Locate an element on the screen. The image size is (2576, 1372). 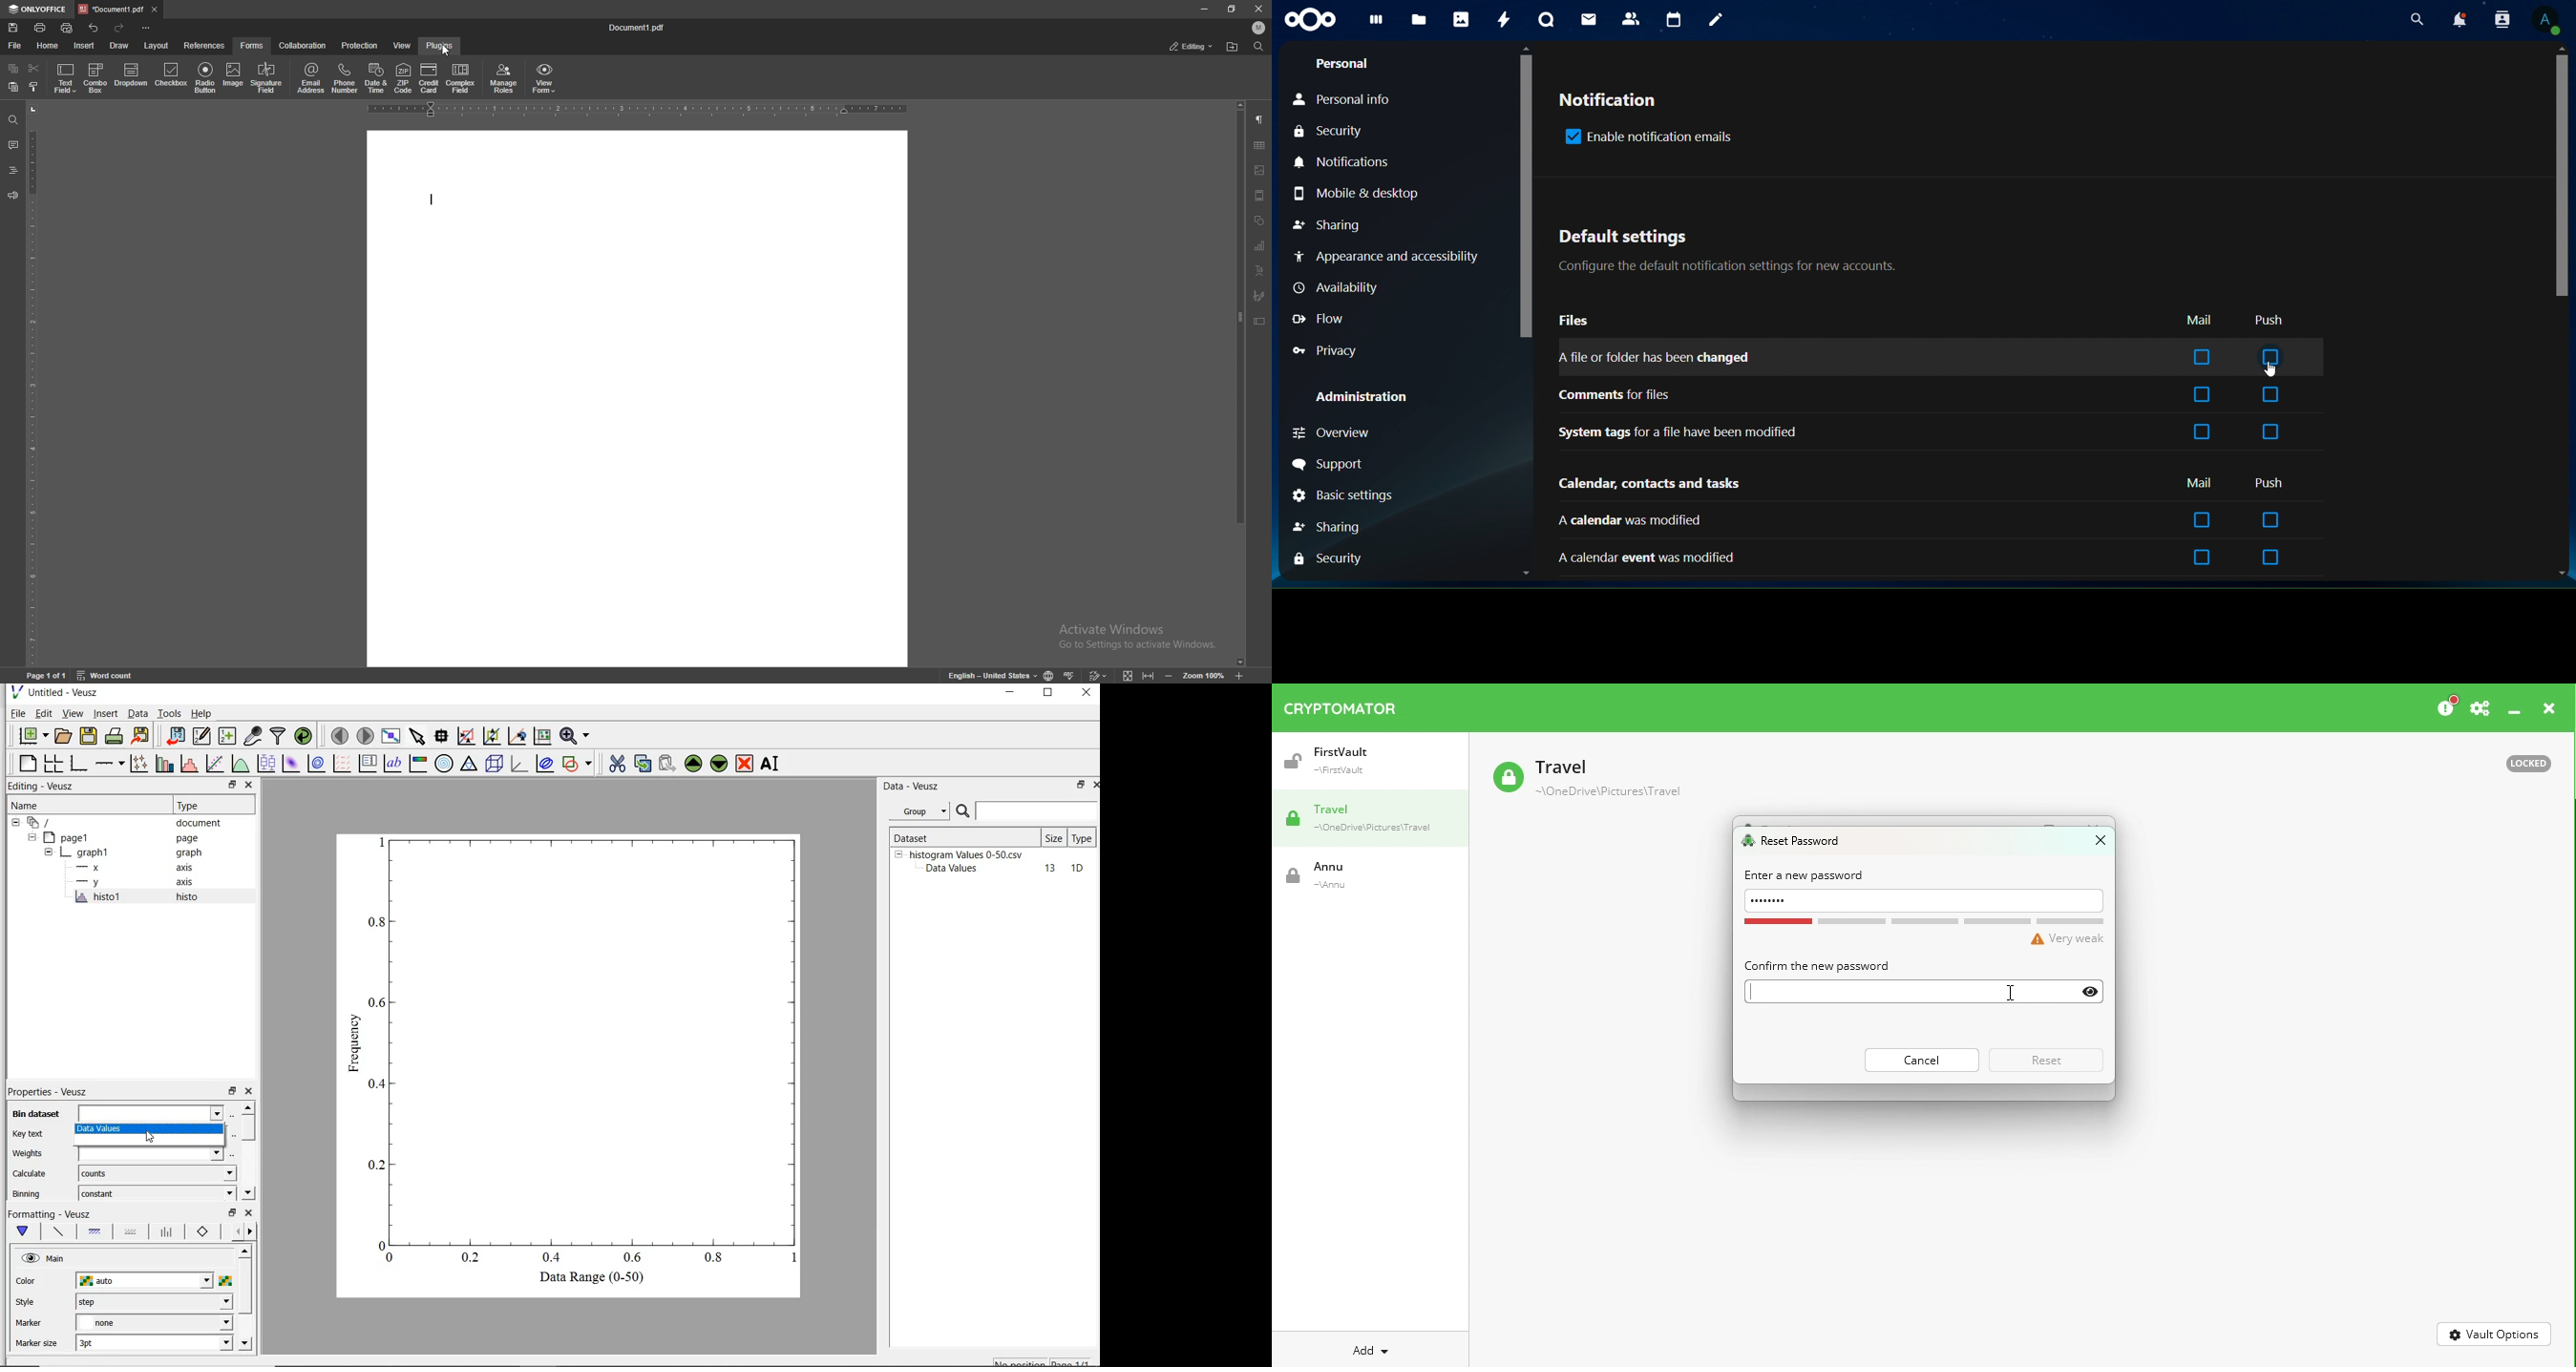
search contacts is located at coordinates (2502, 20).